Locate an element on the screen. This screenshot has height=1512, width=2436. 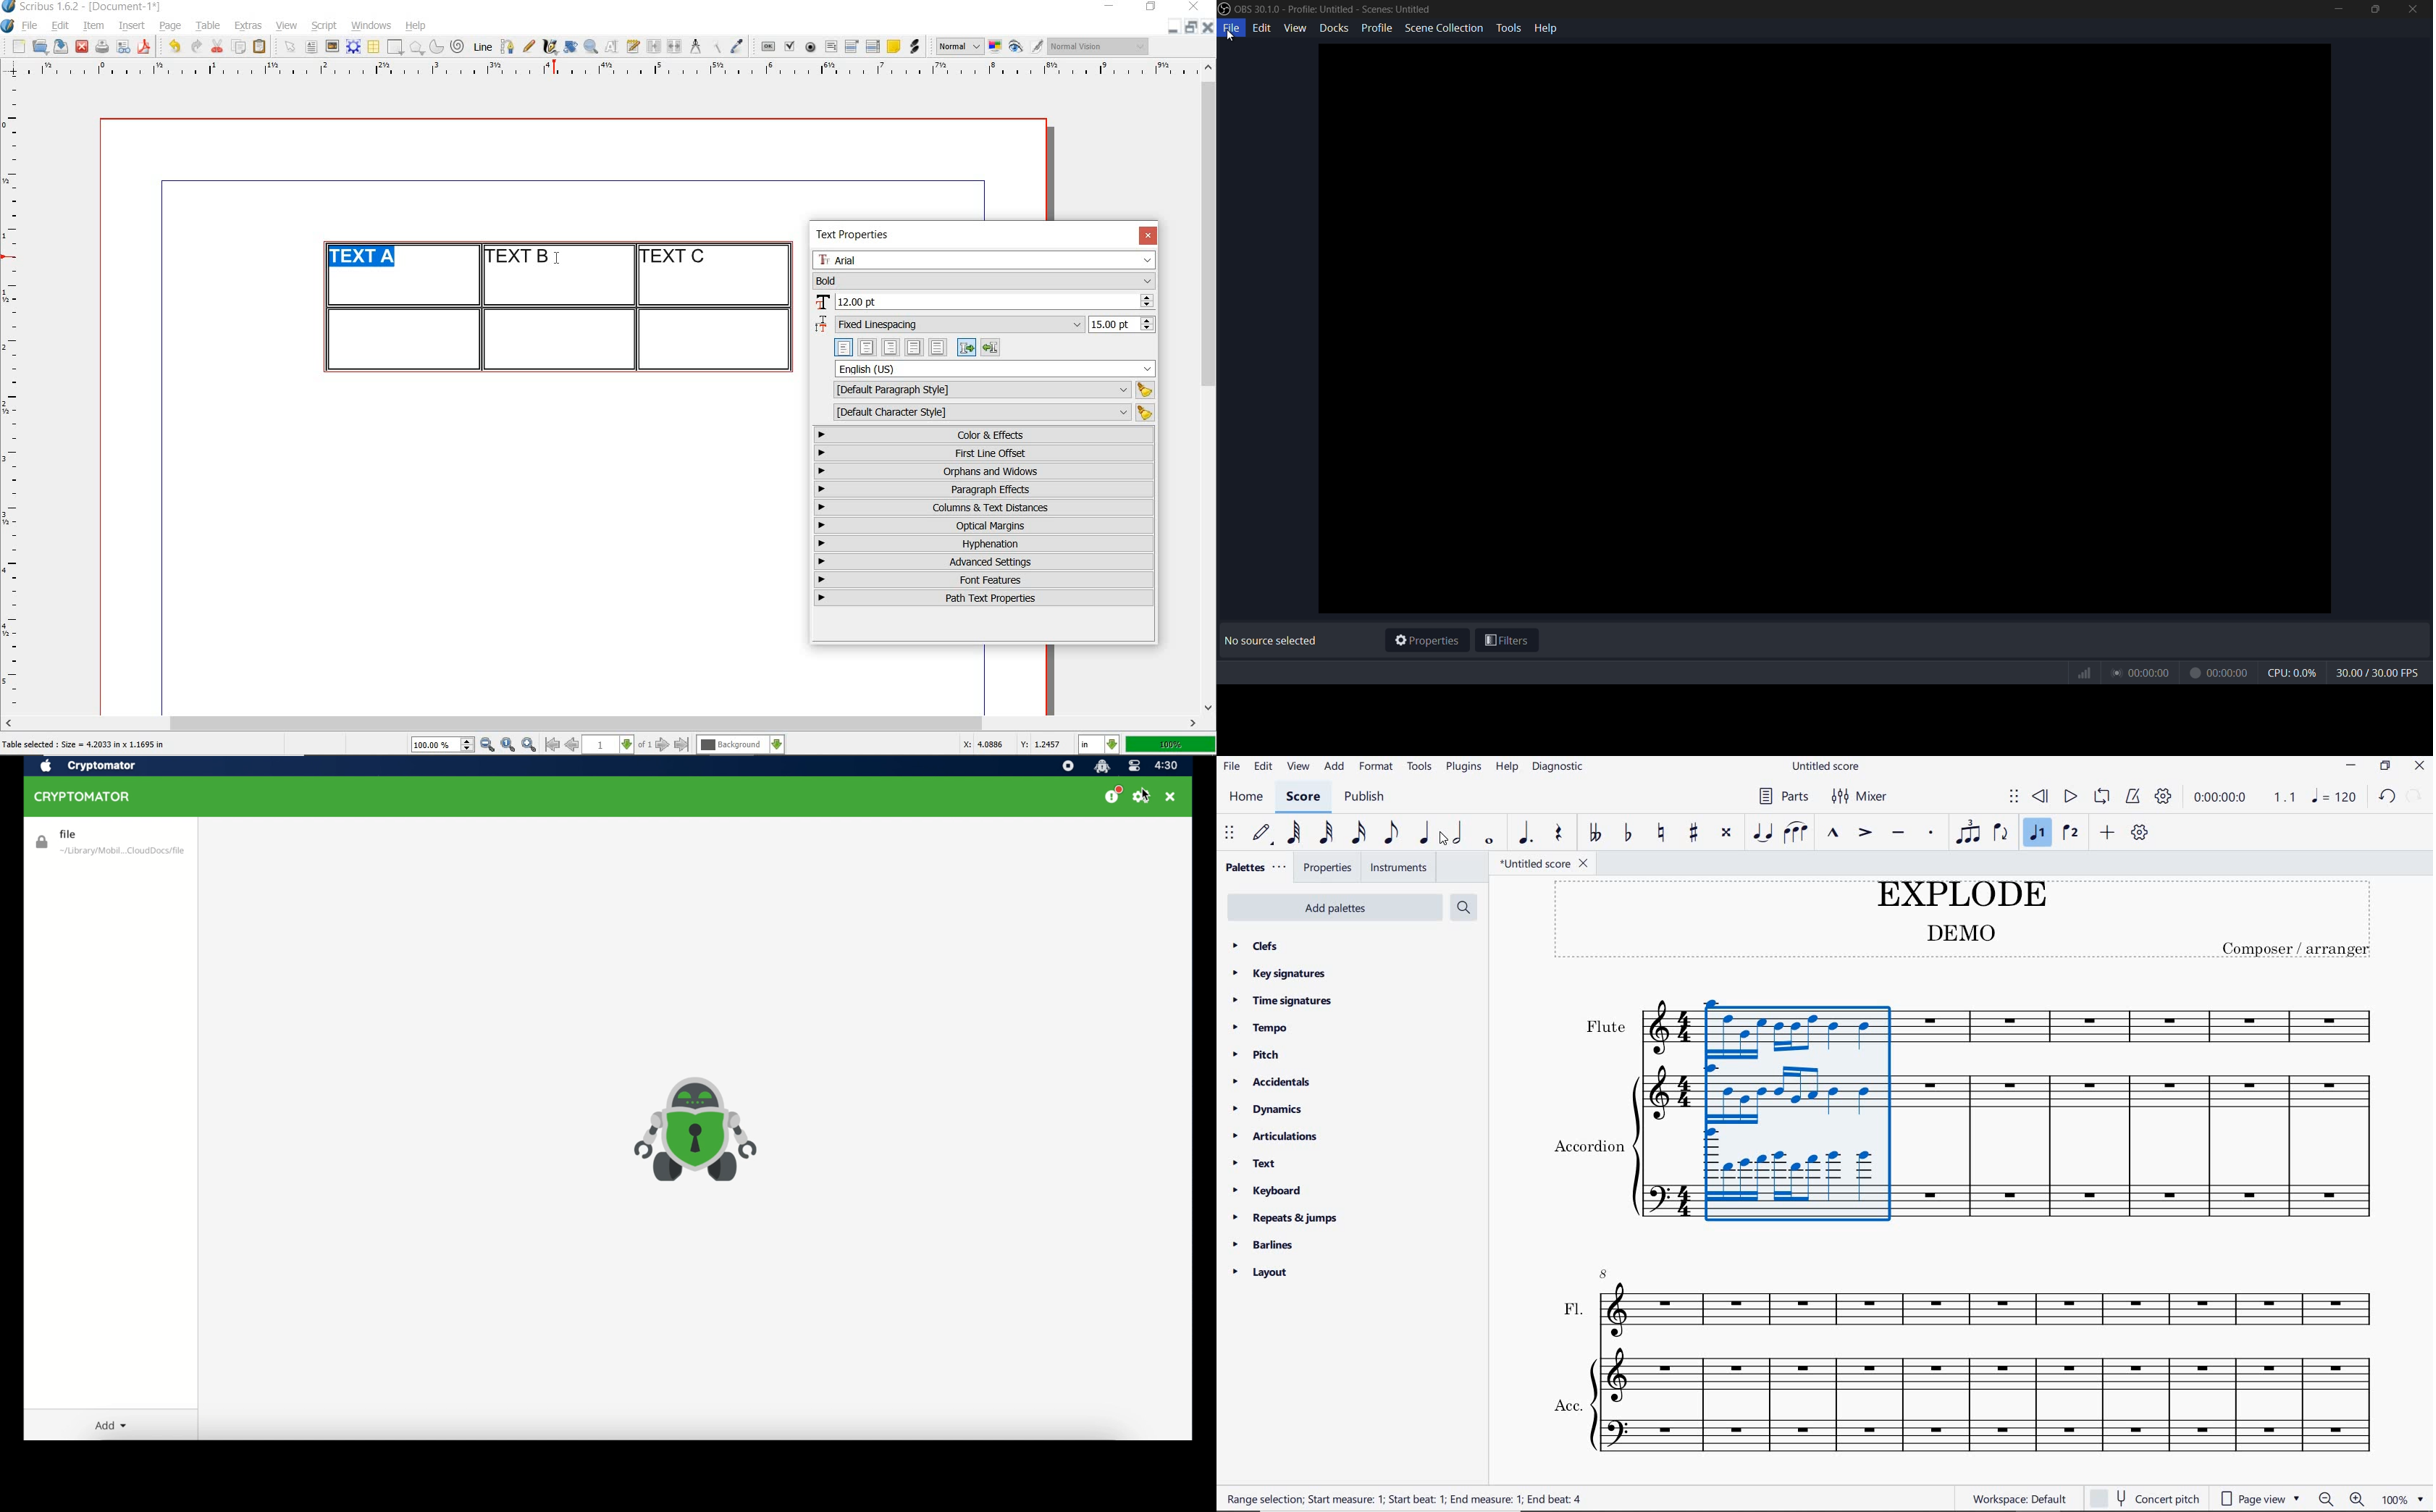
close is located at coordinates (1196, 6).